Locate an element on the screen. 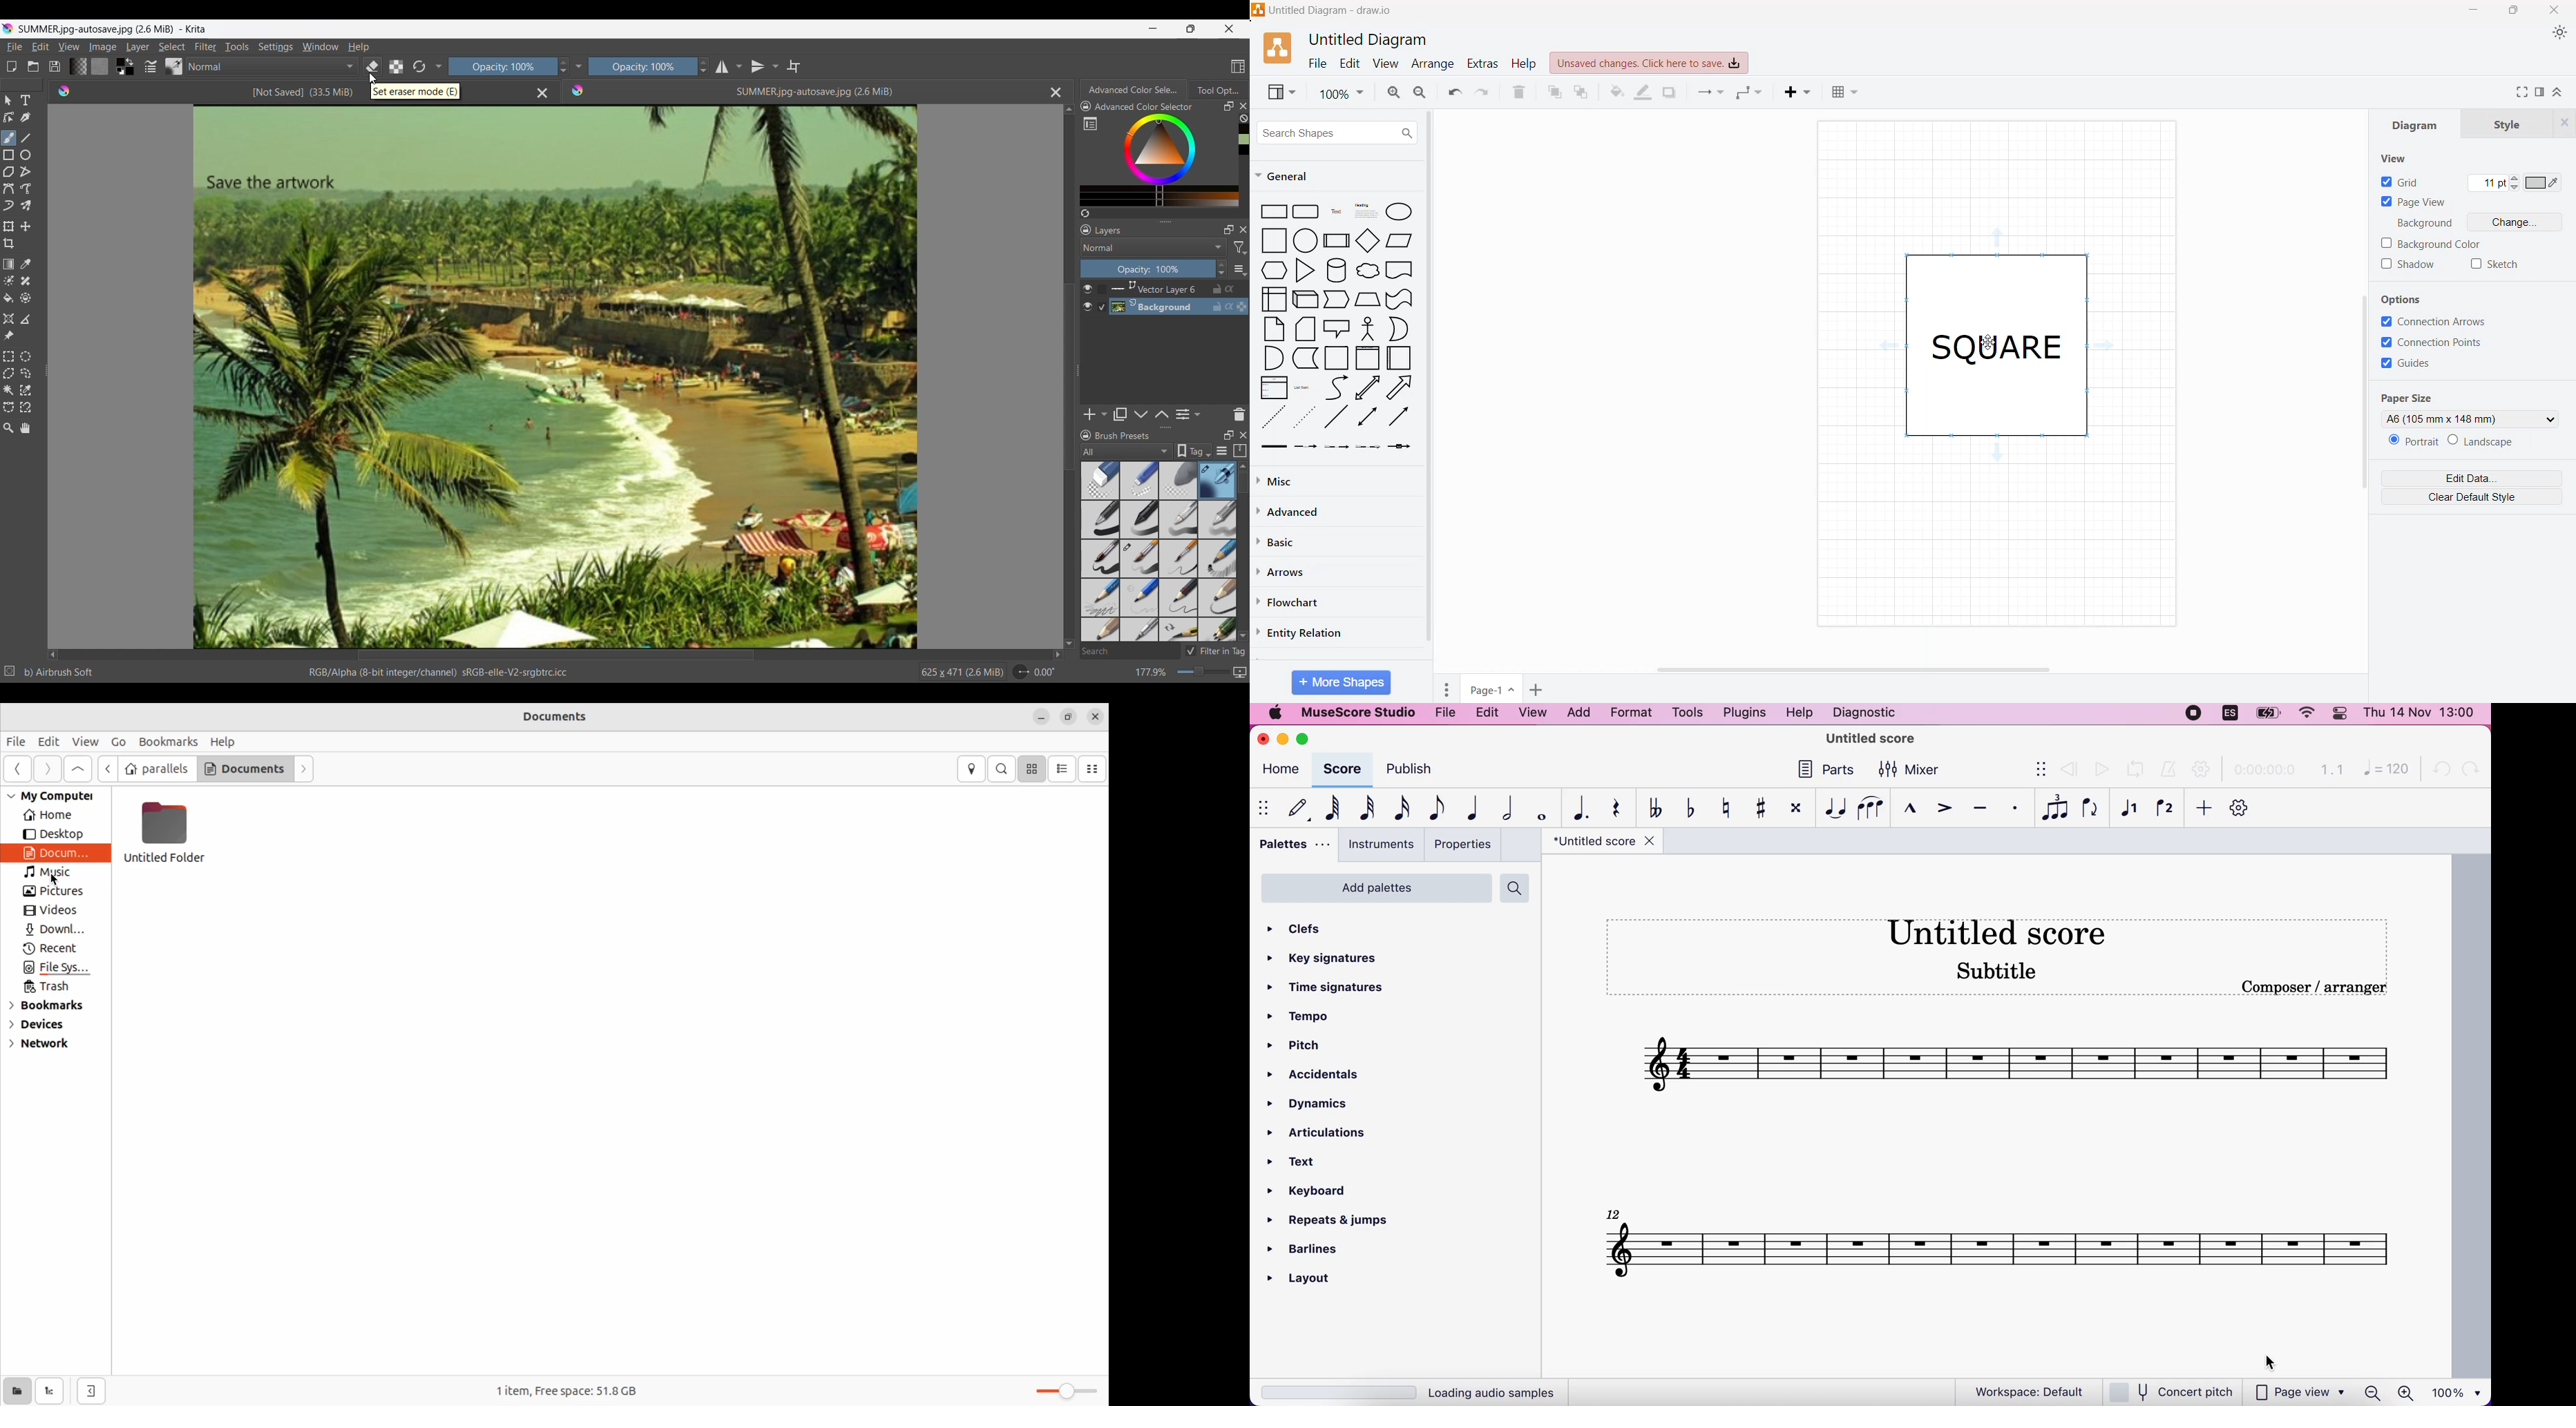 The height and width of the screenshot is (1428, 2576). minimize is located at coordinates (1041, 717).